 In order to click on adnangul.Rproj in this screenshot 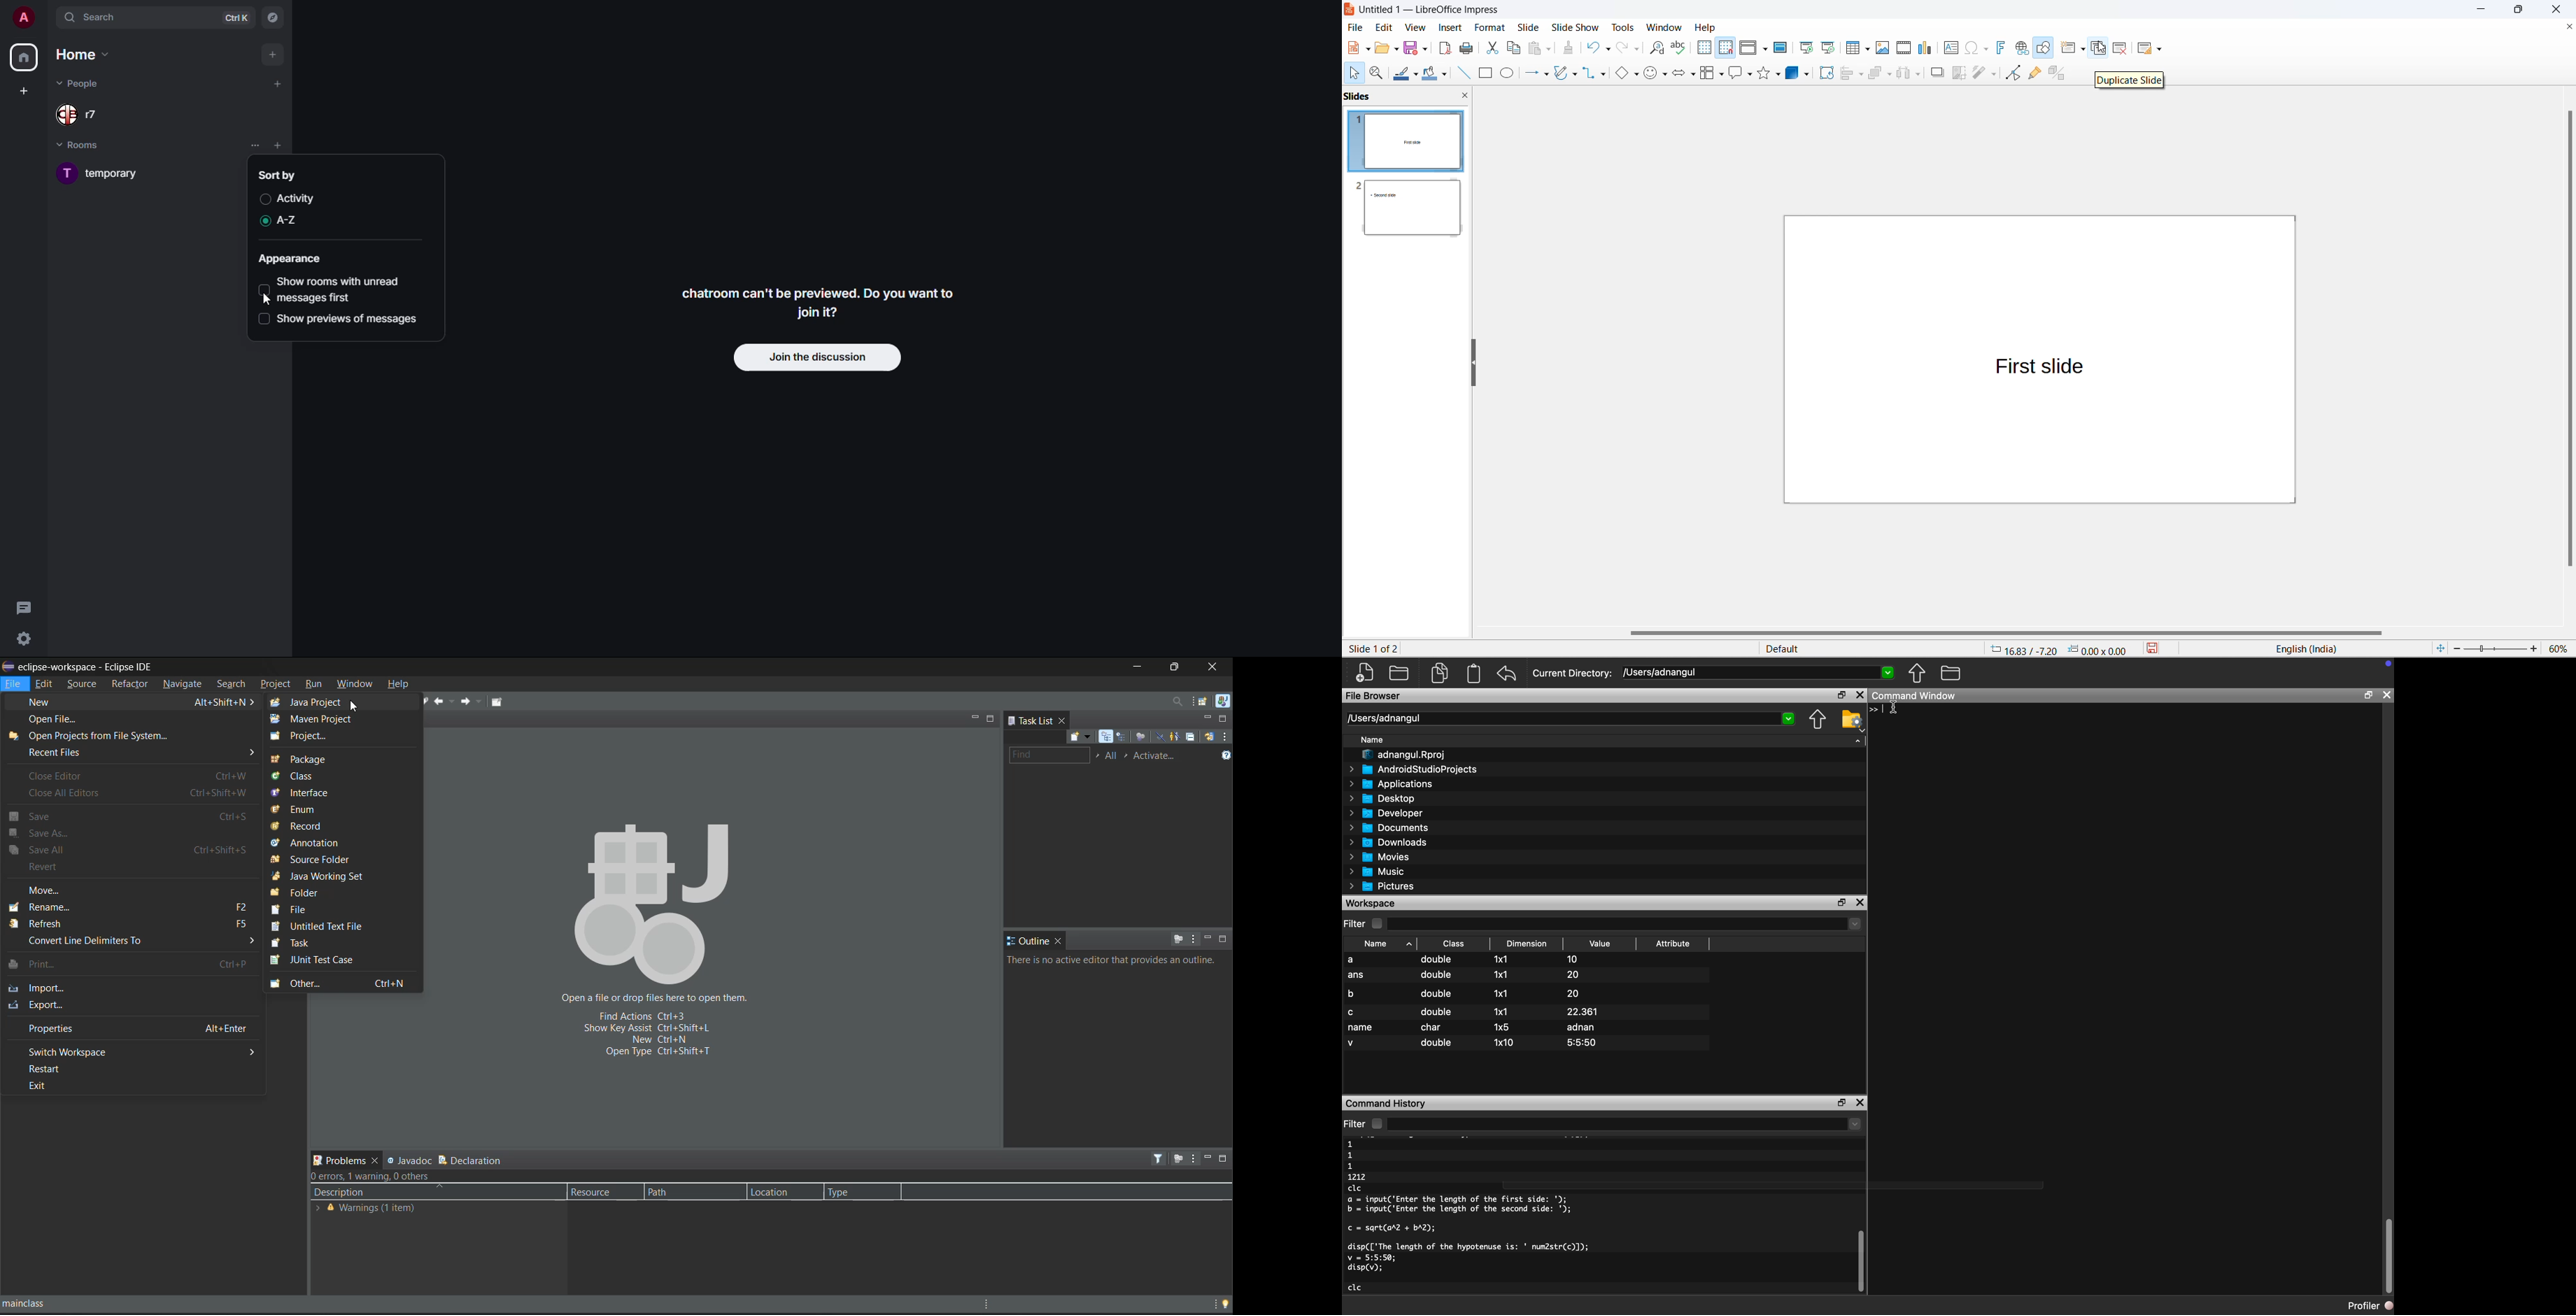, I will do `click(1407, 754)`.